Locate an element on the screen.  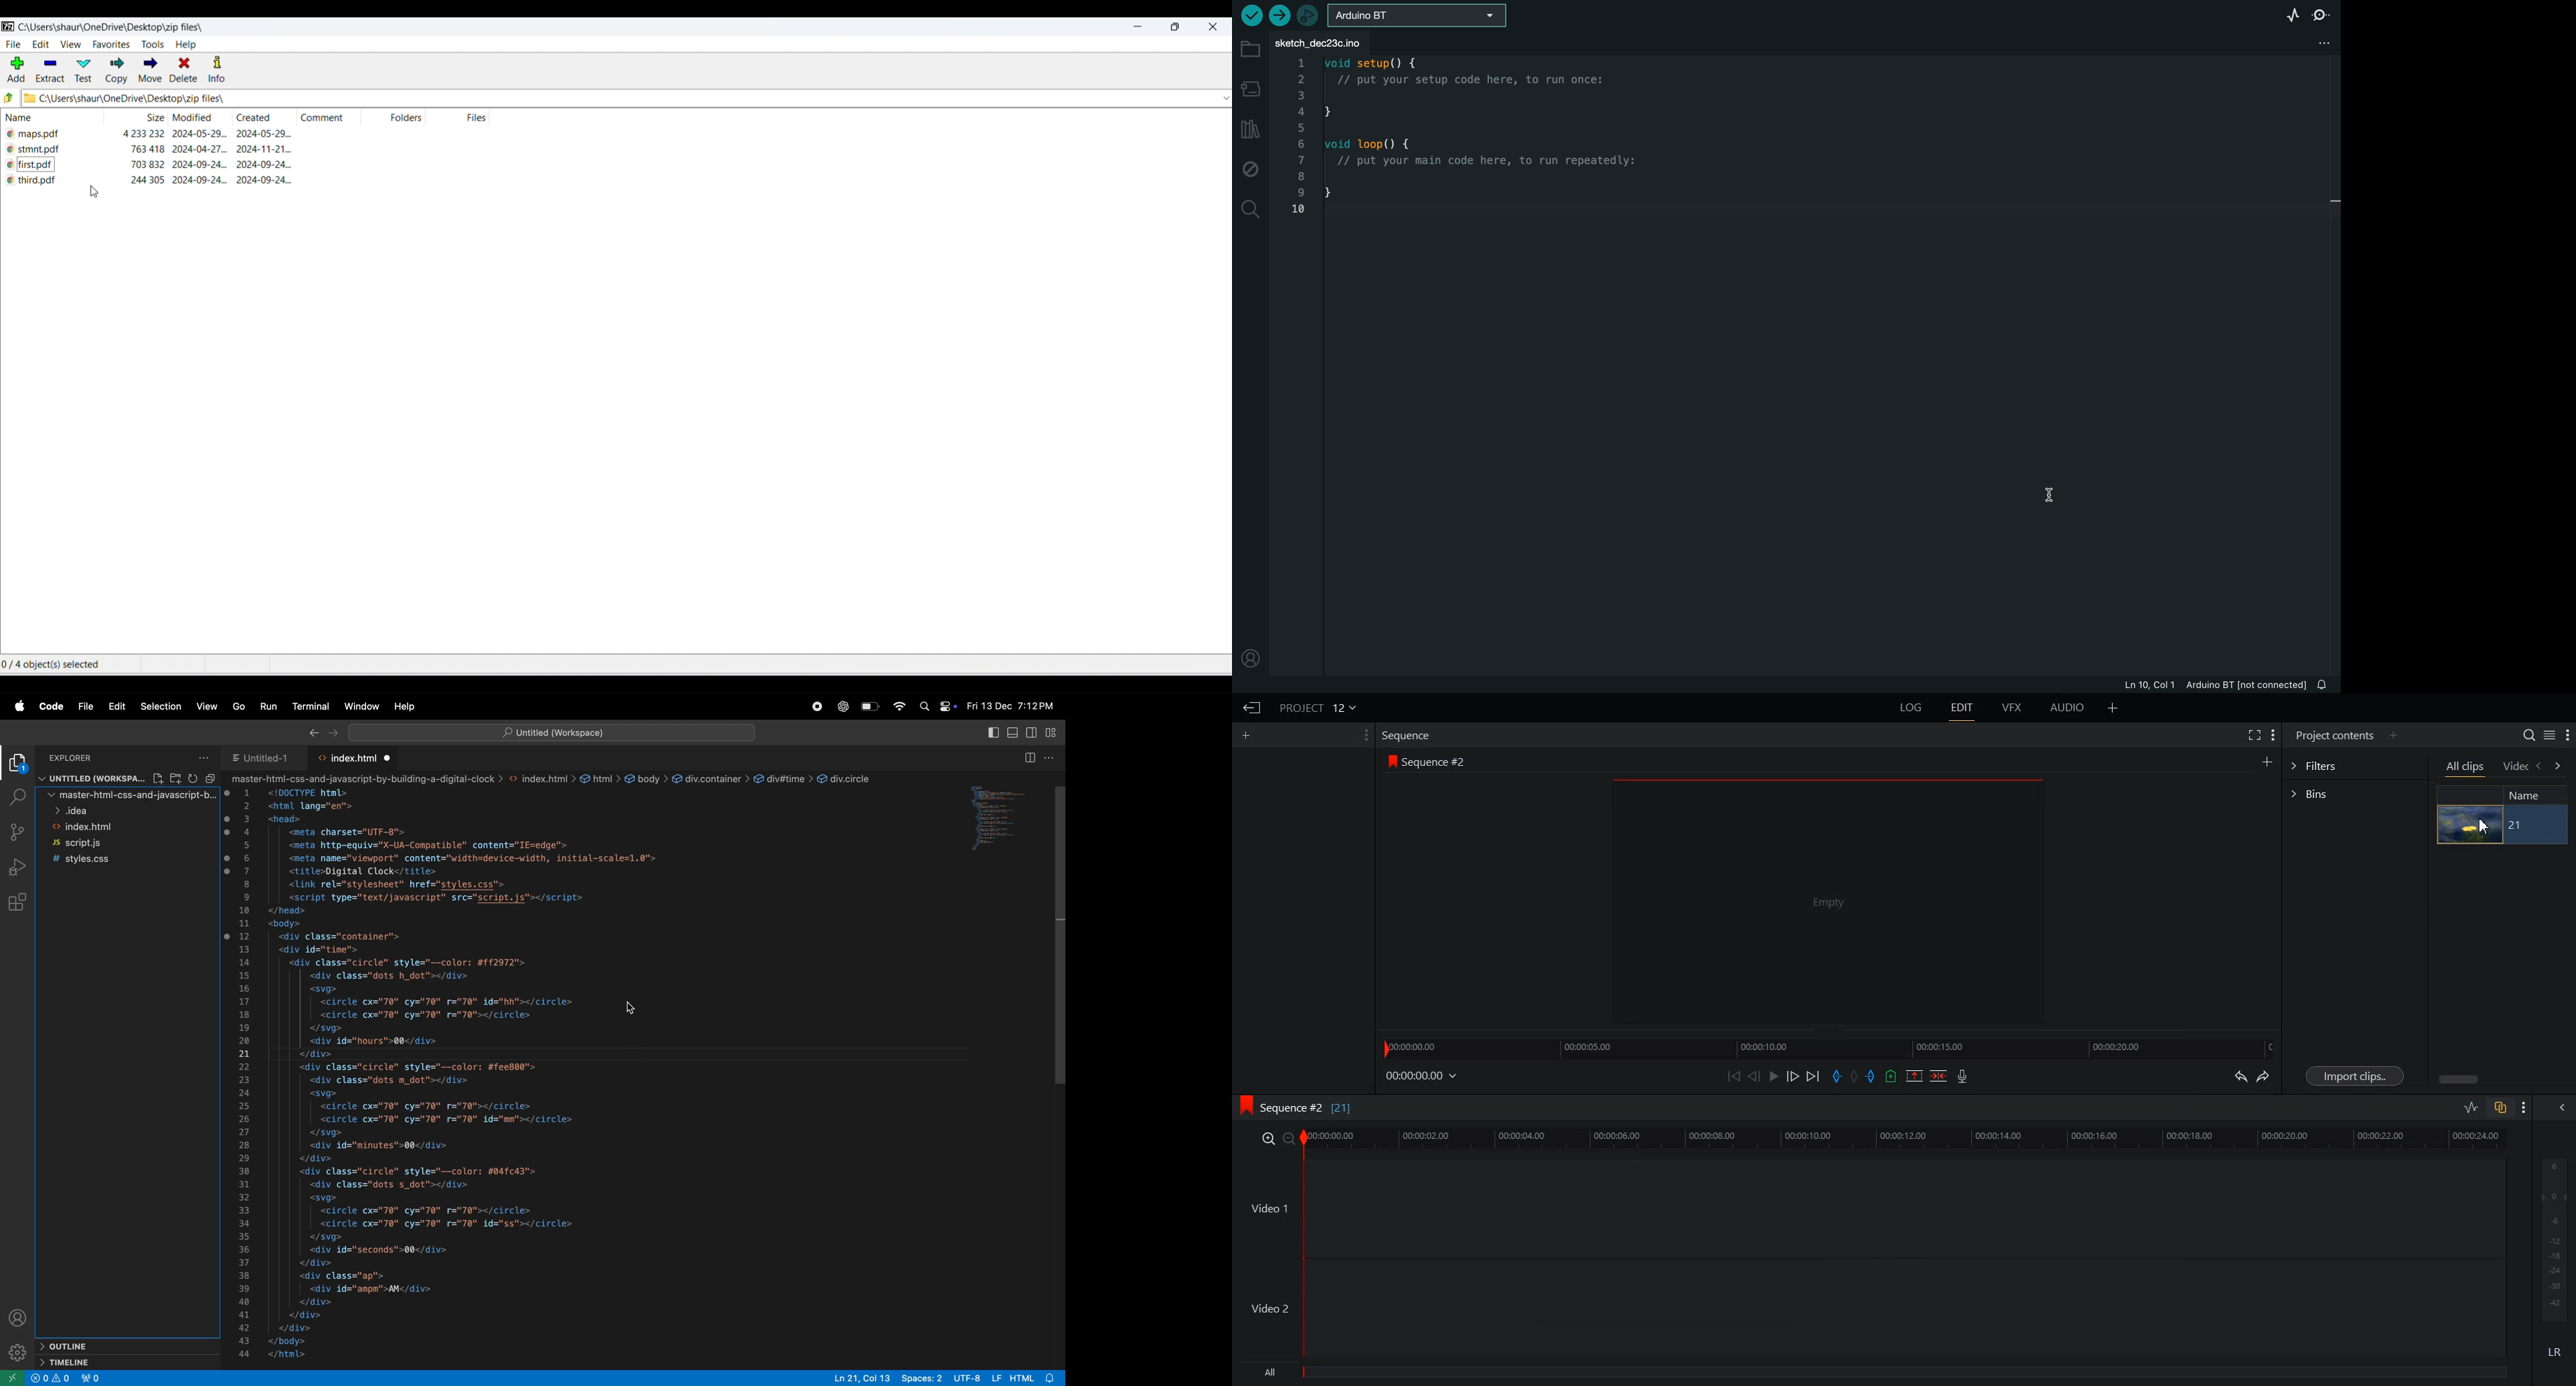
modification date is located at coordinates (198, 118).